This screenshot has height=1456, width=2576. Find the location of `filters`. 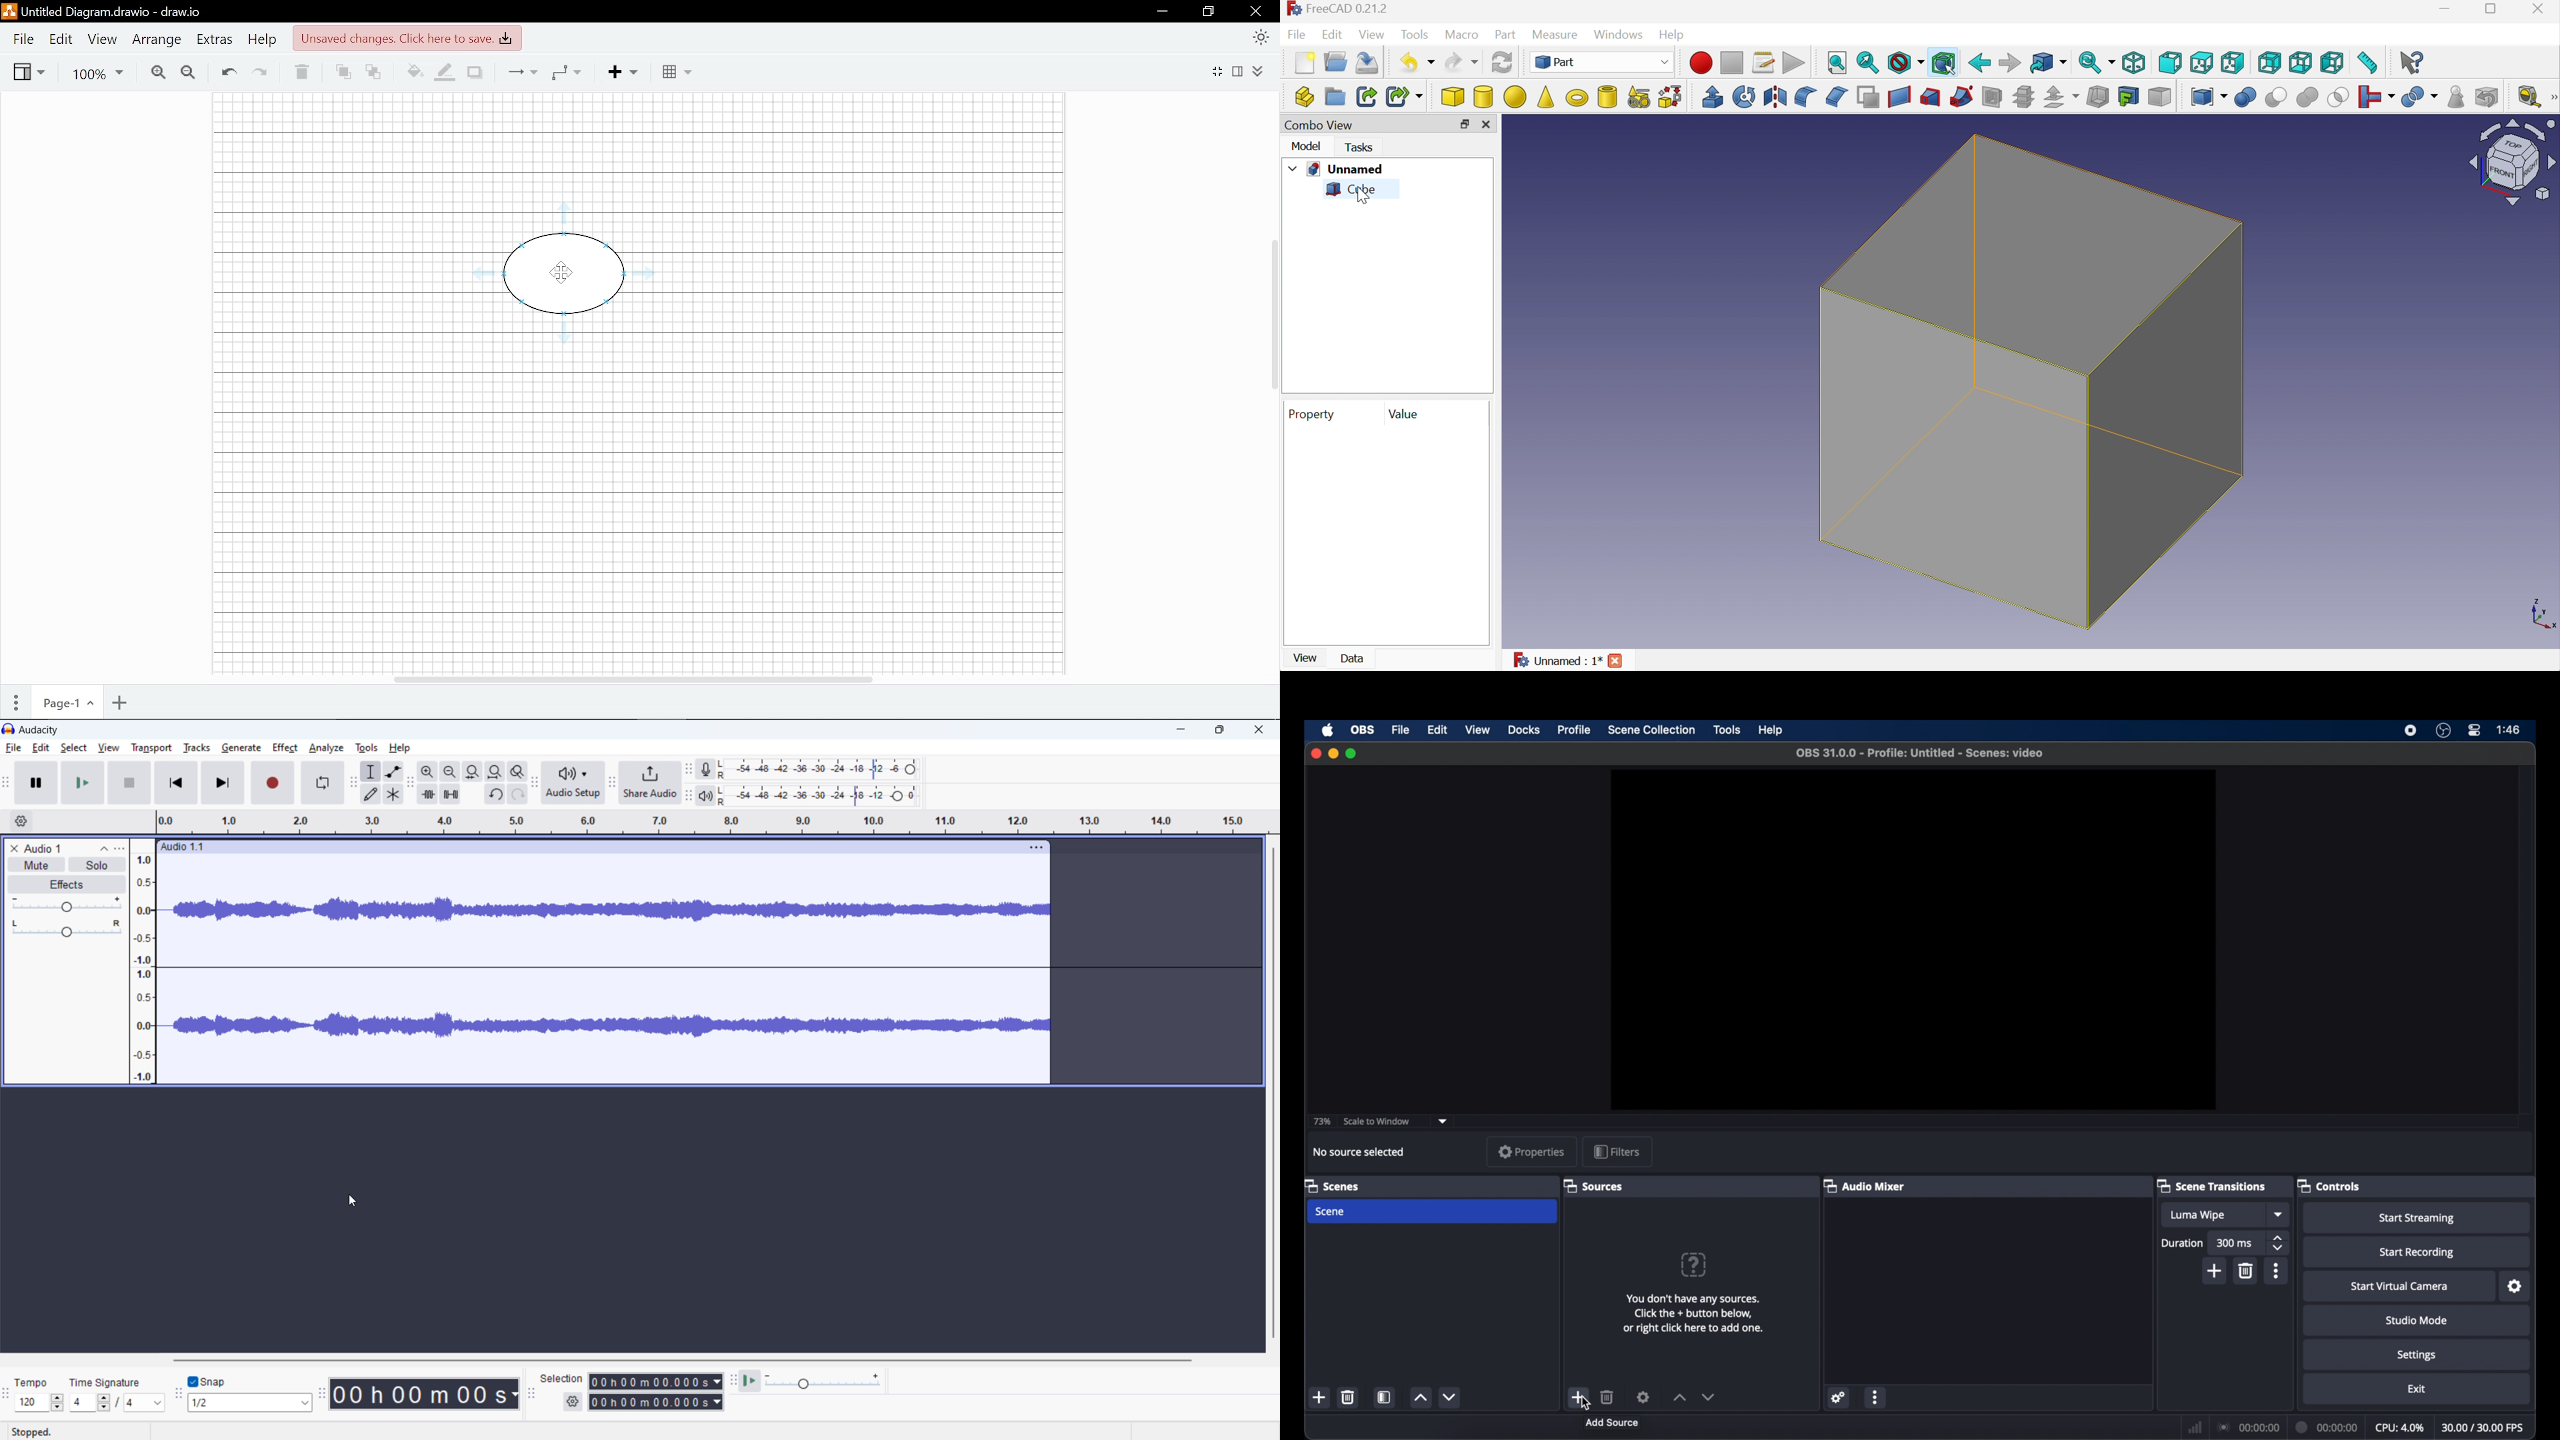

filters is located at coordinates (1617, 1151).